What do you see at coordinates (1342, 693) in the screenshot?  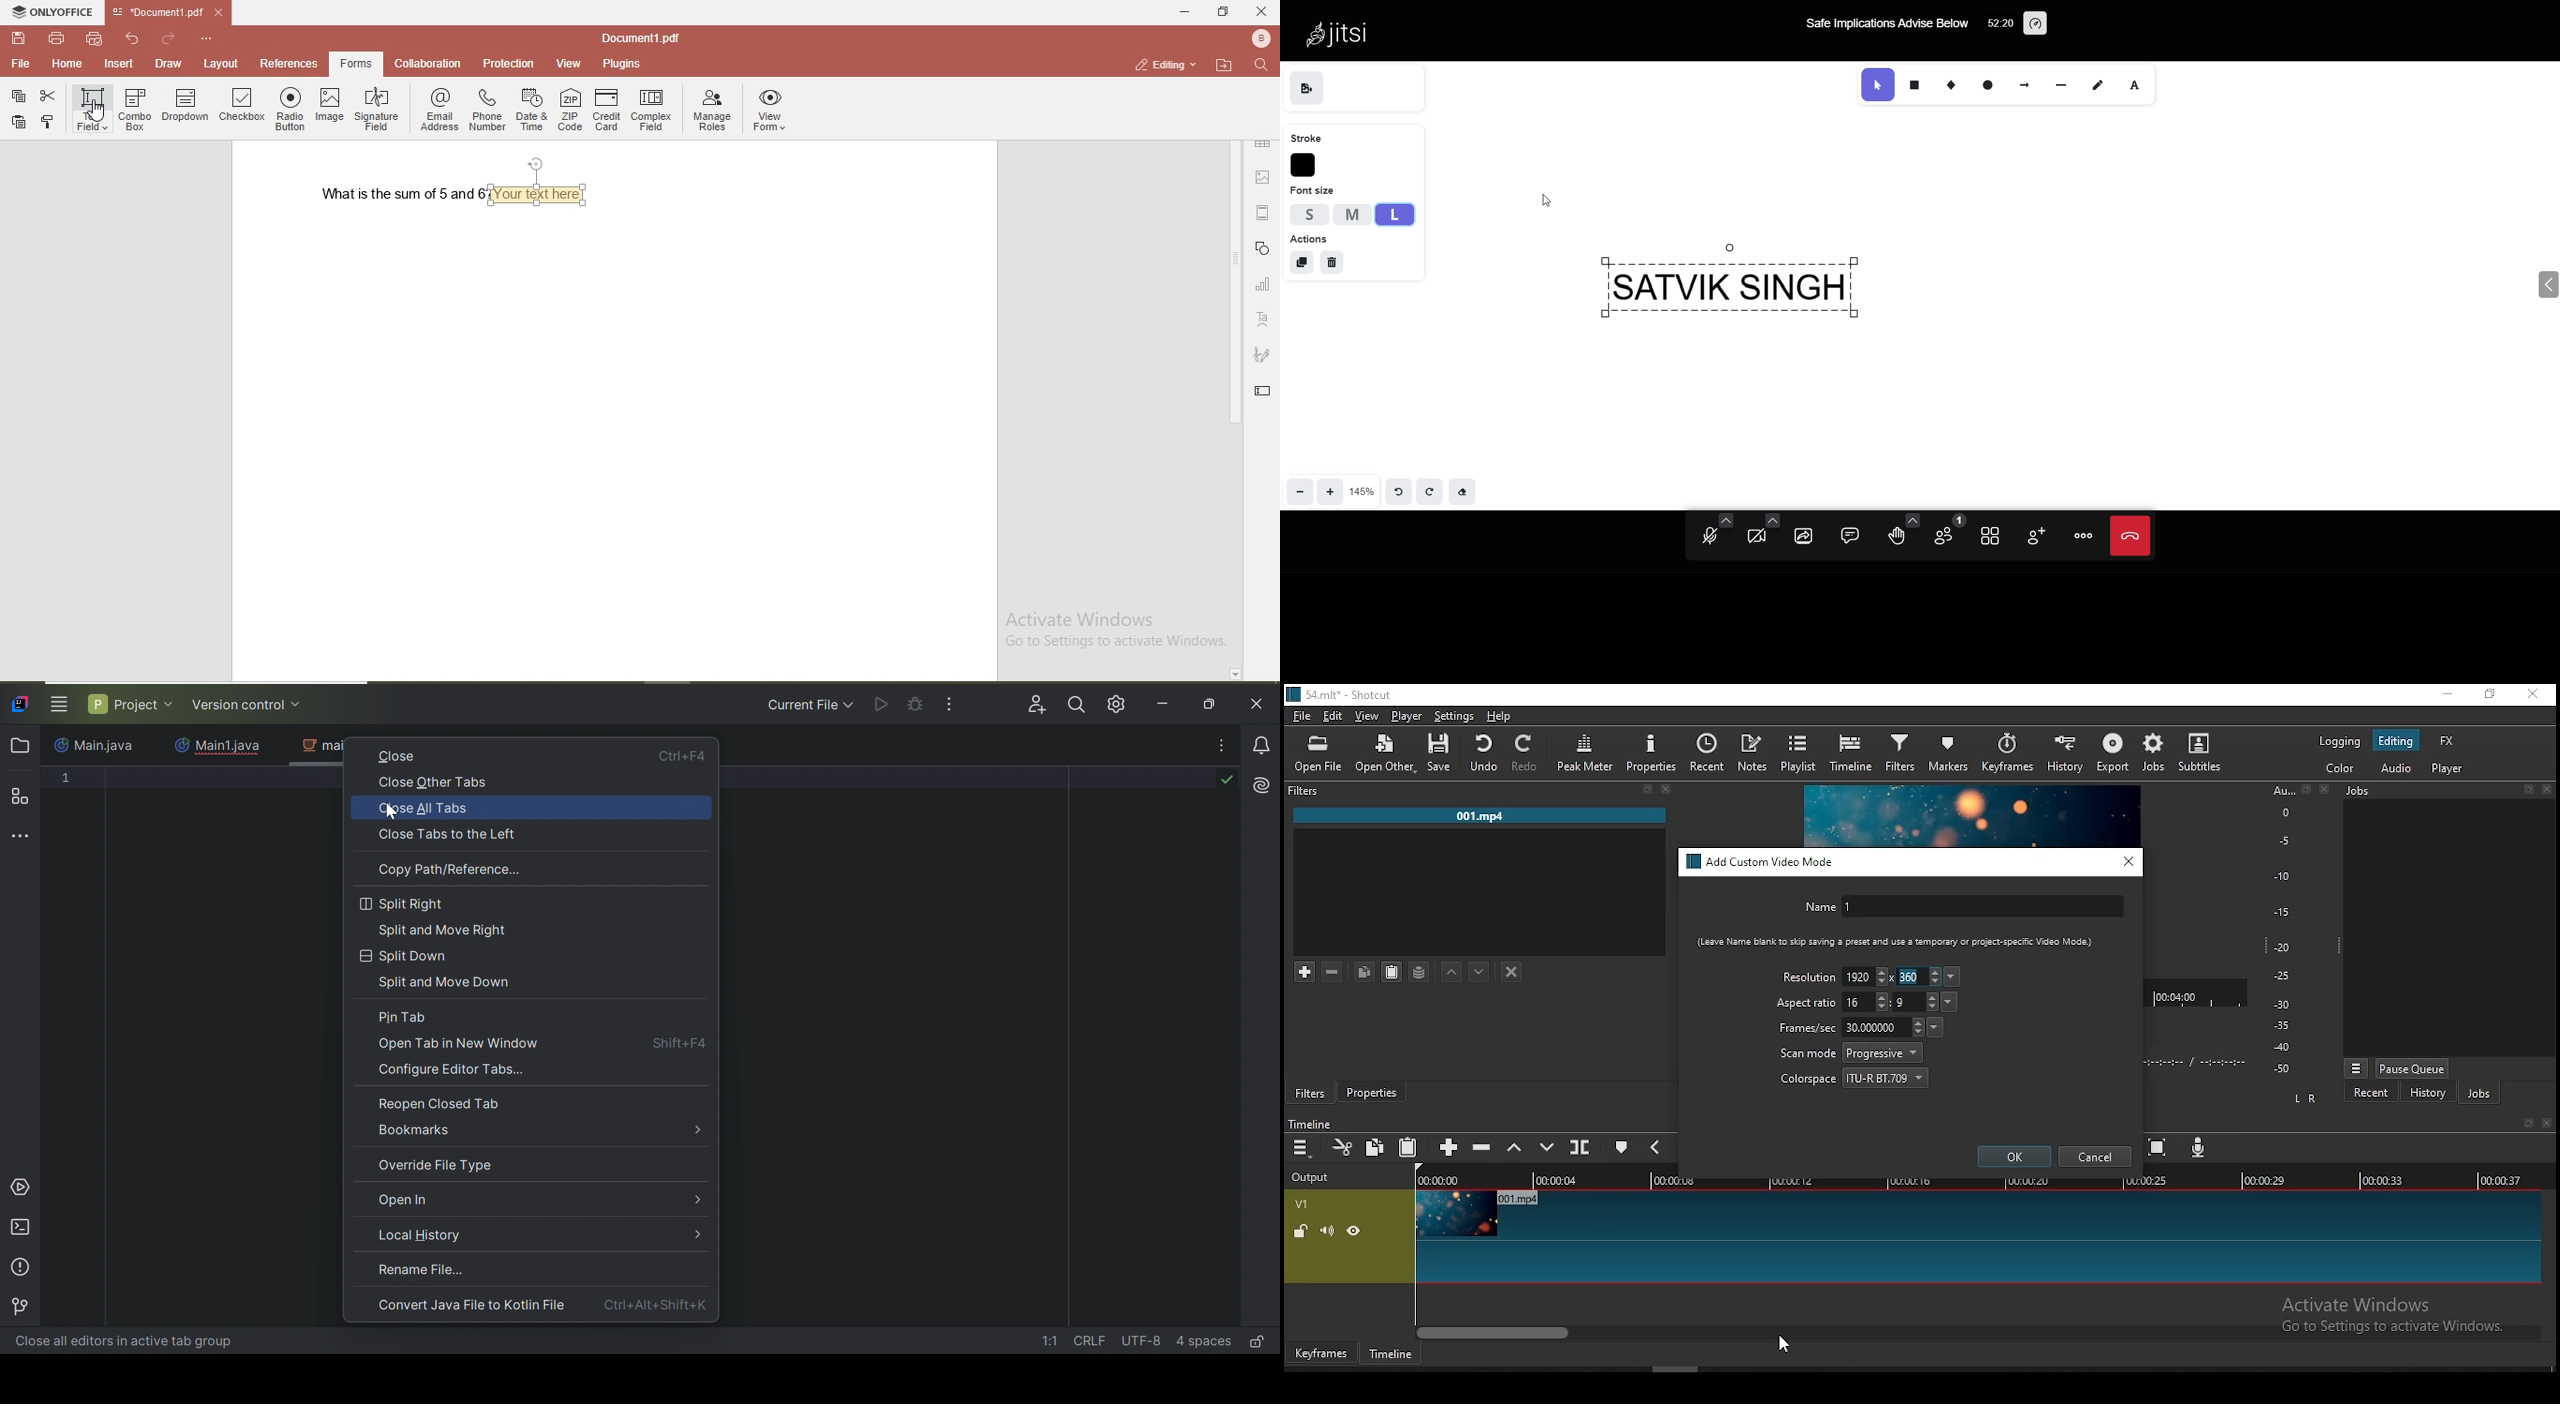 I see `icon and file name` at bounding box center [1342, 693].